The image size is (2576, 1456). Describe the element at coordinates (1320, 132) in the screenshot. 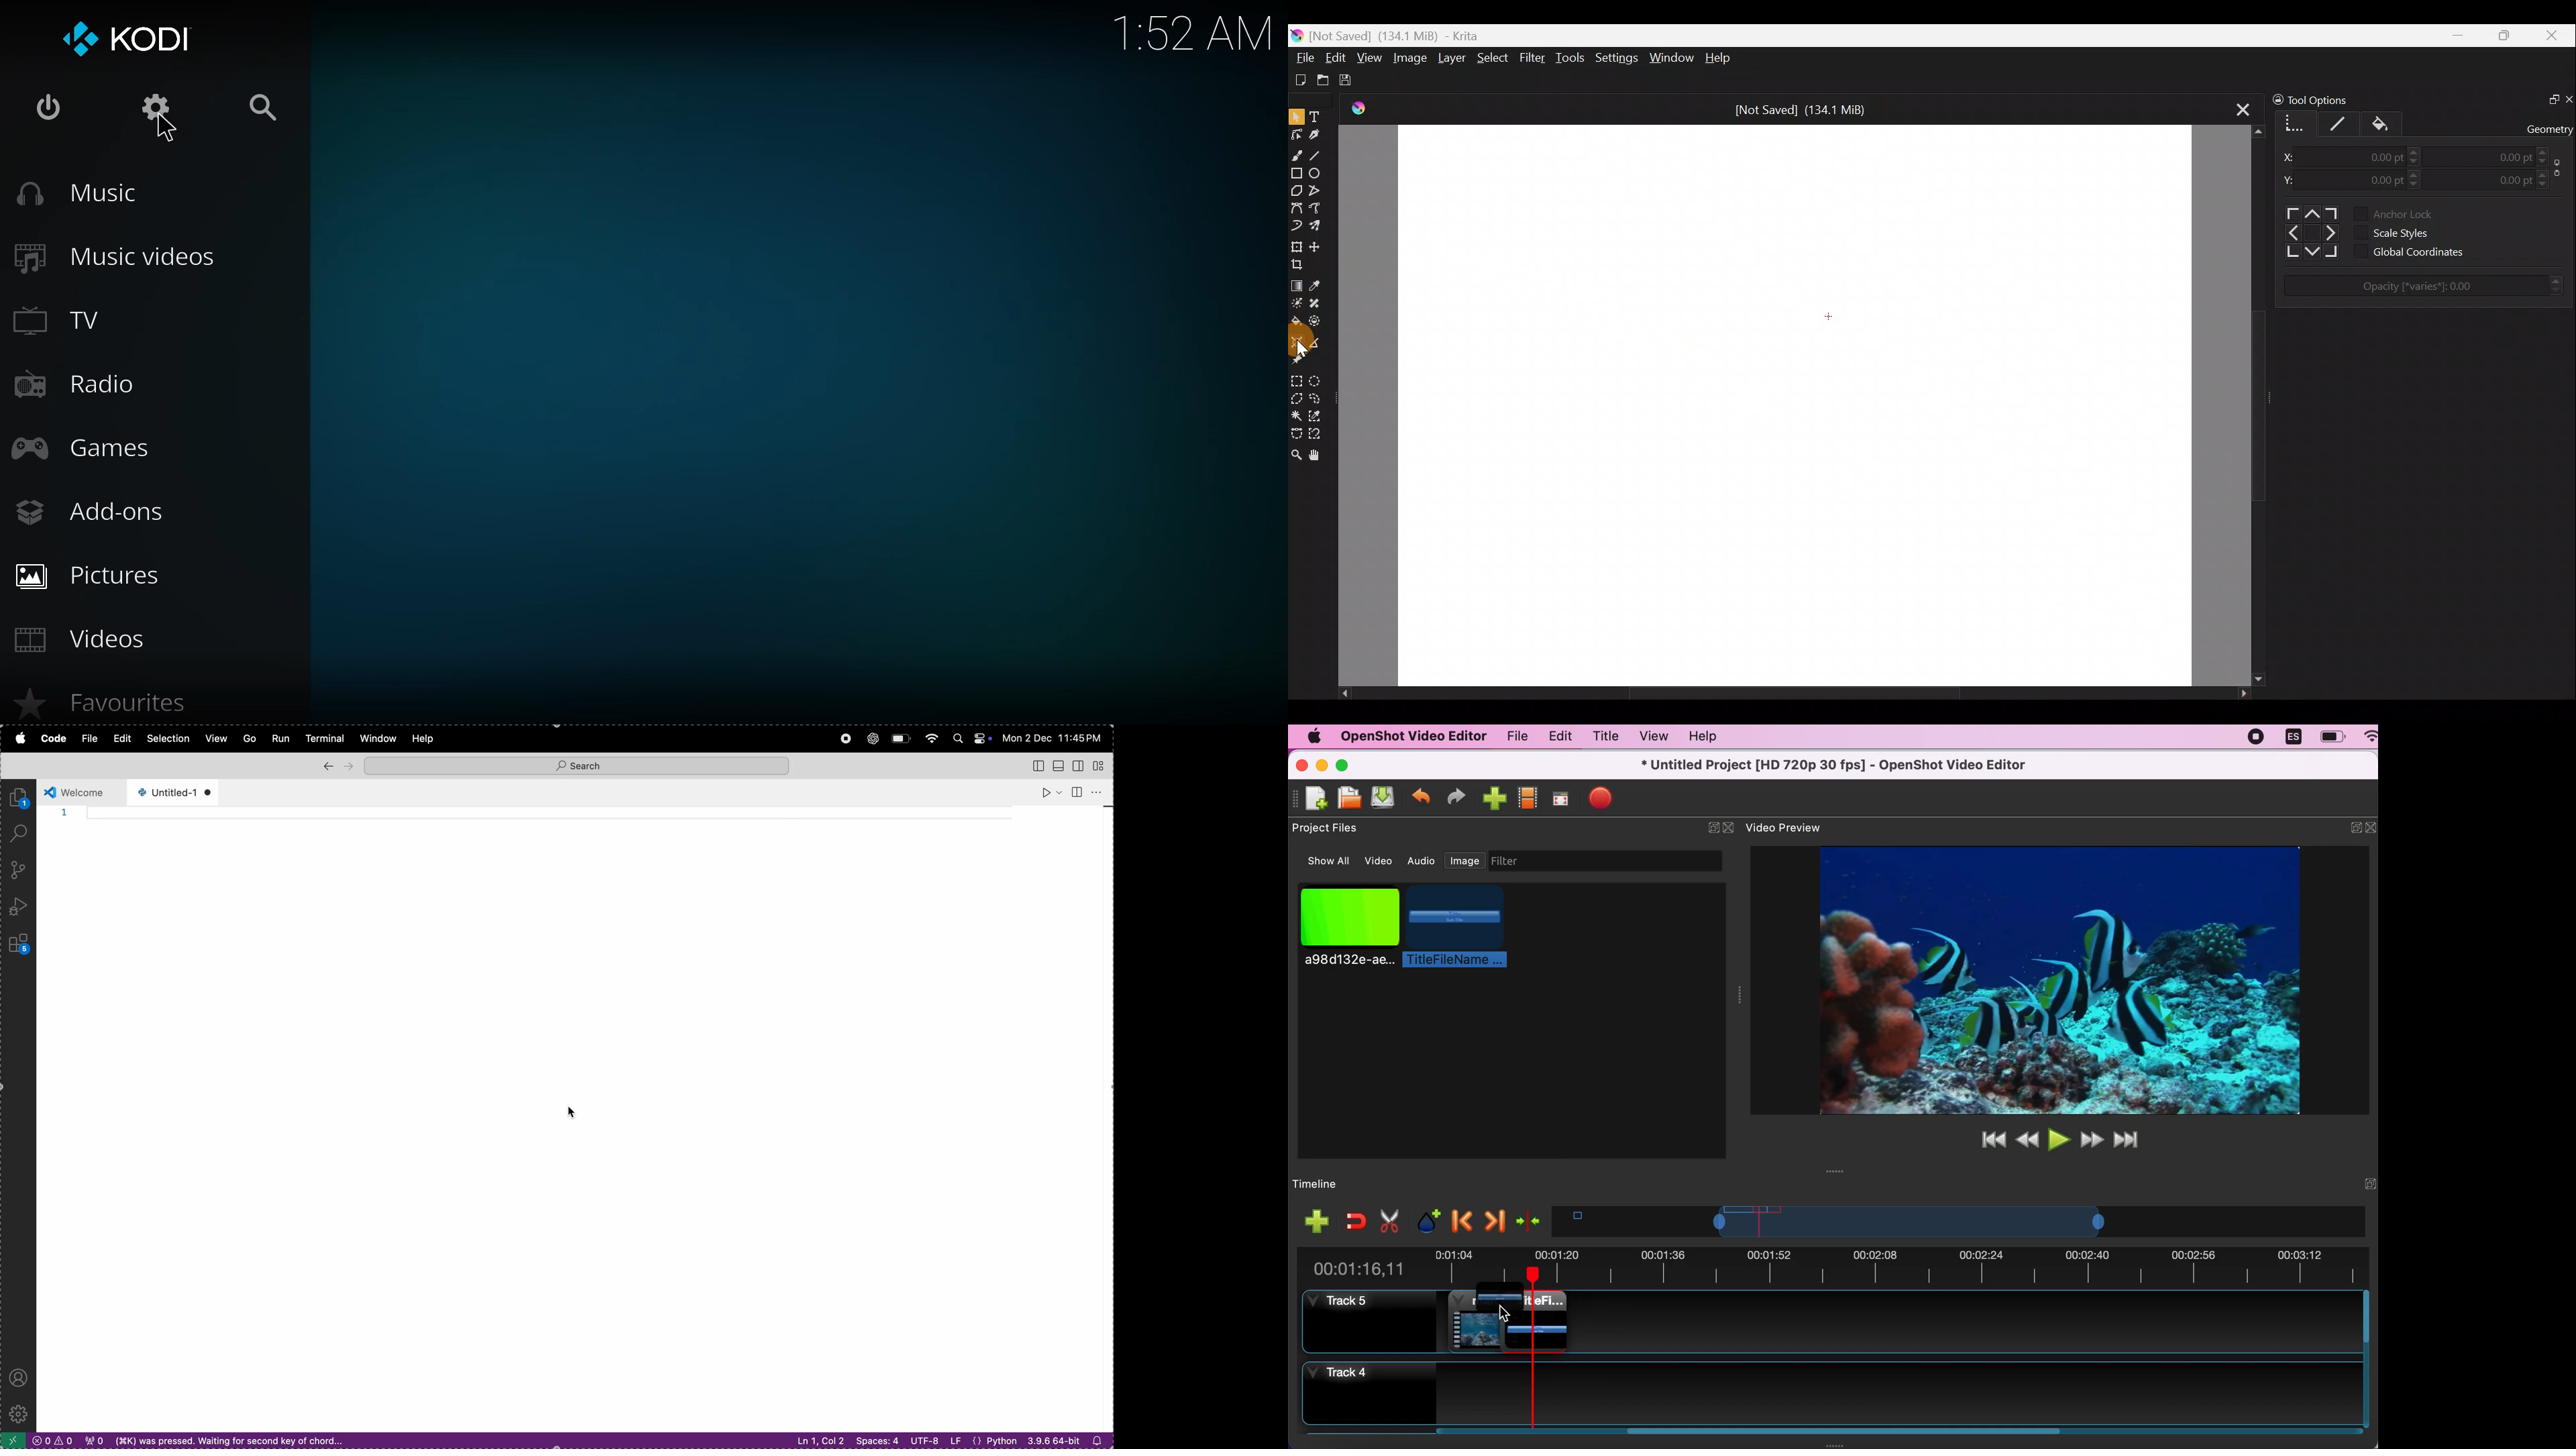

I see `Calligraphy` at that location.